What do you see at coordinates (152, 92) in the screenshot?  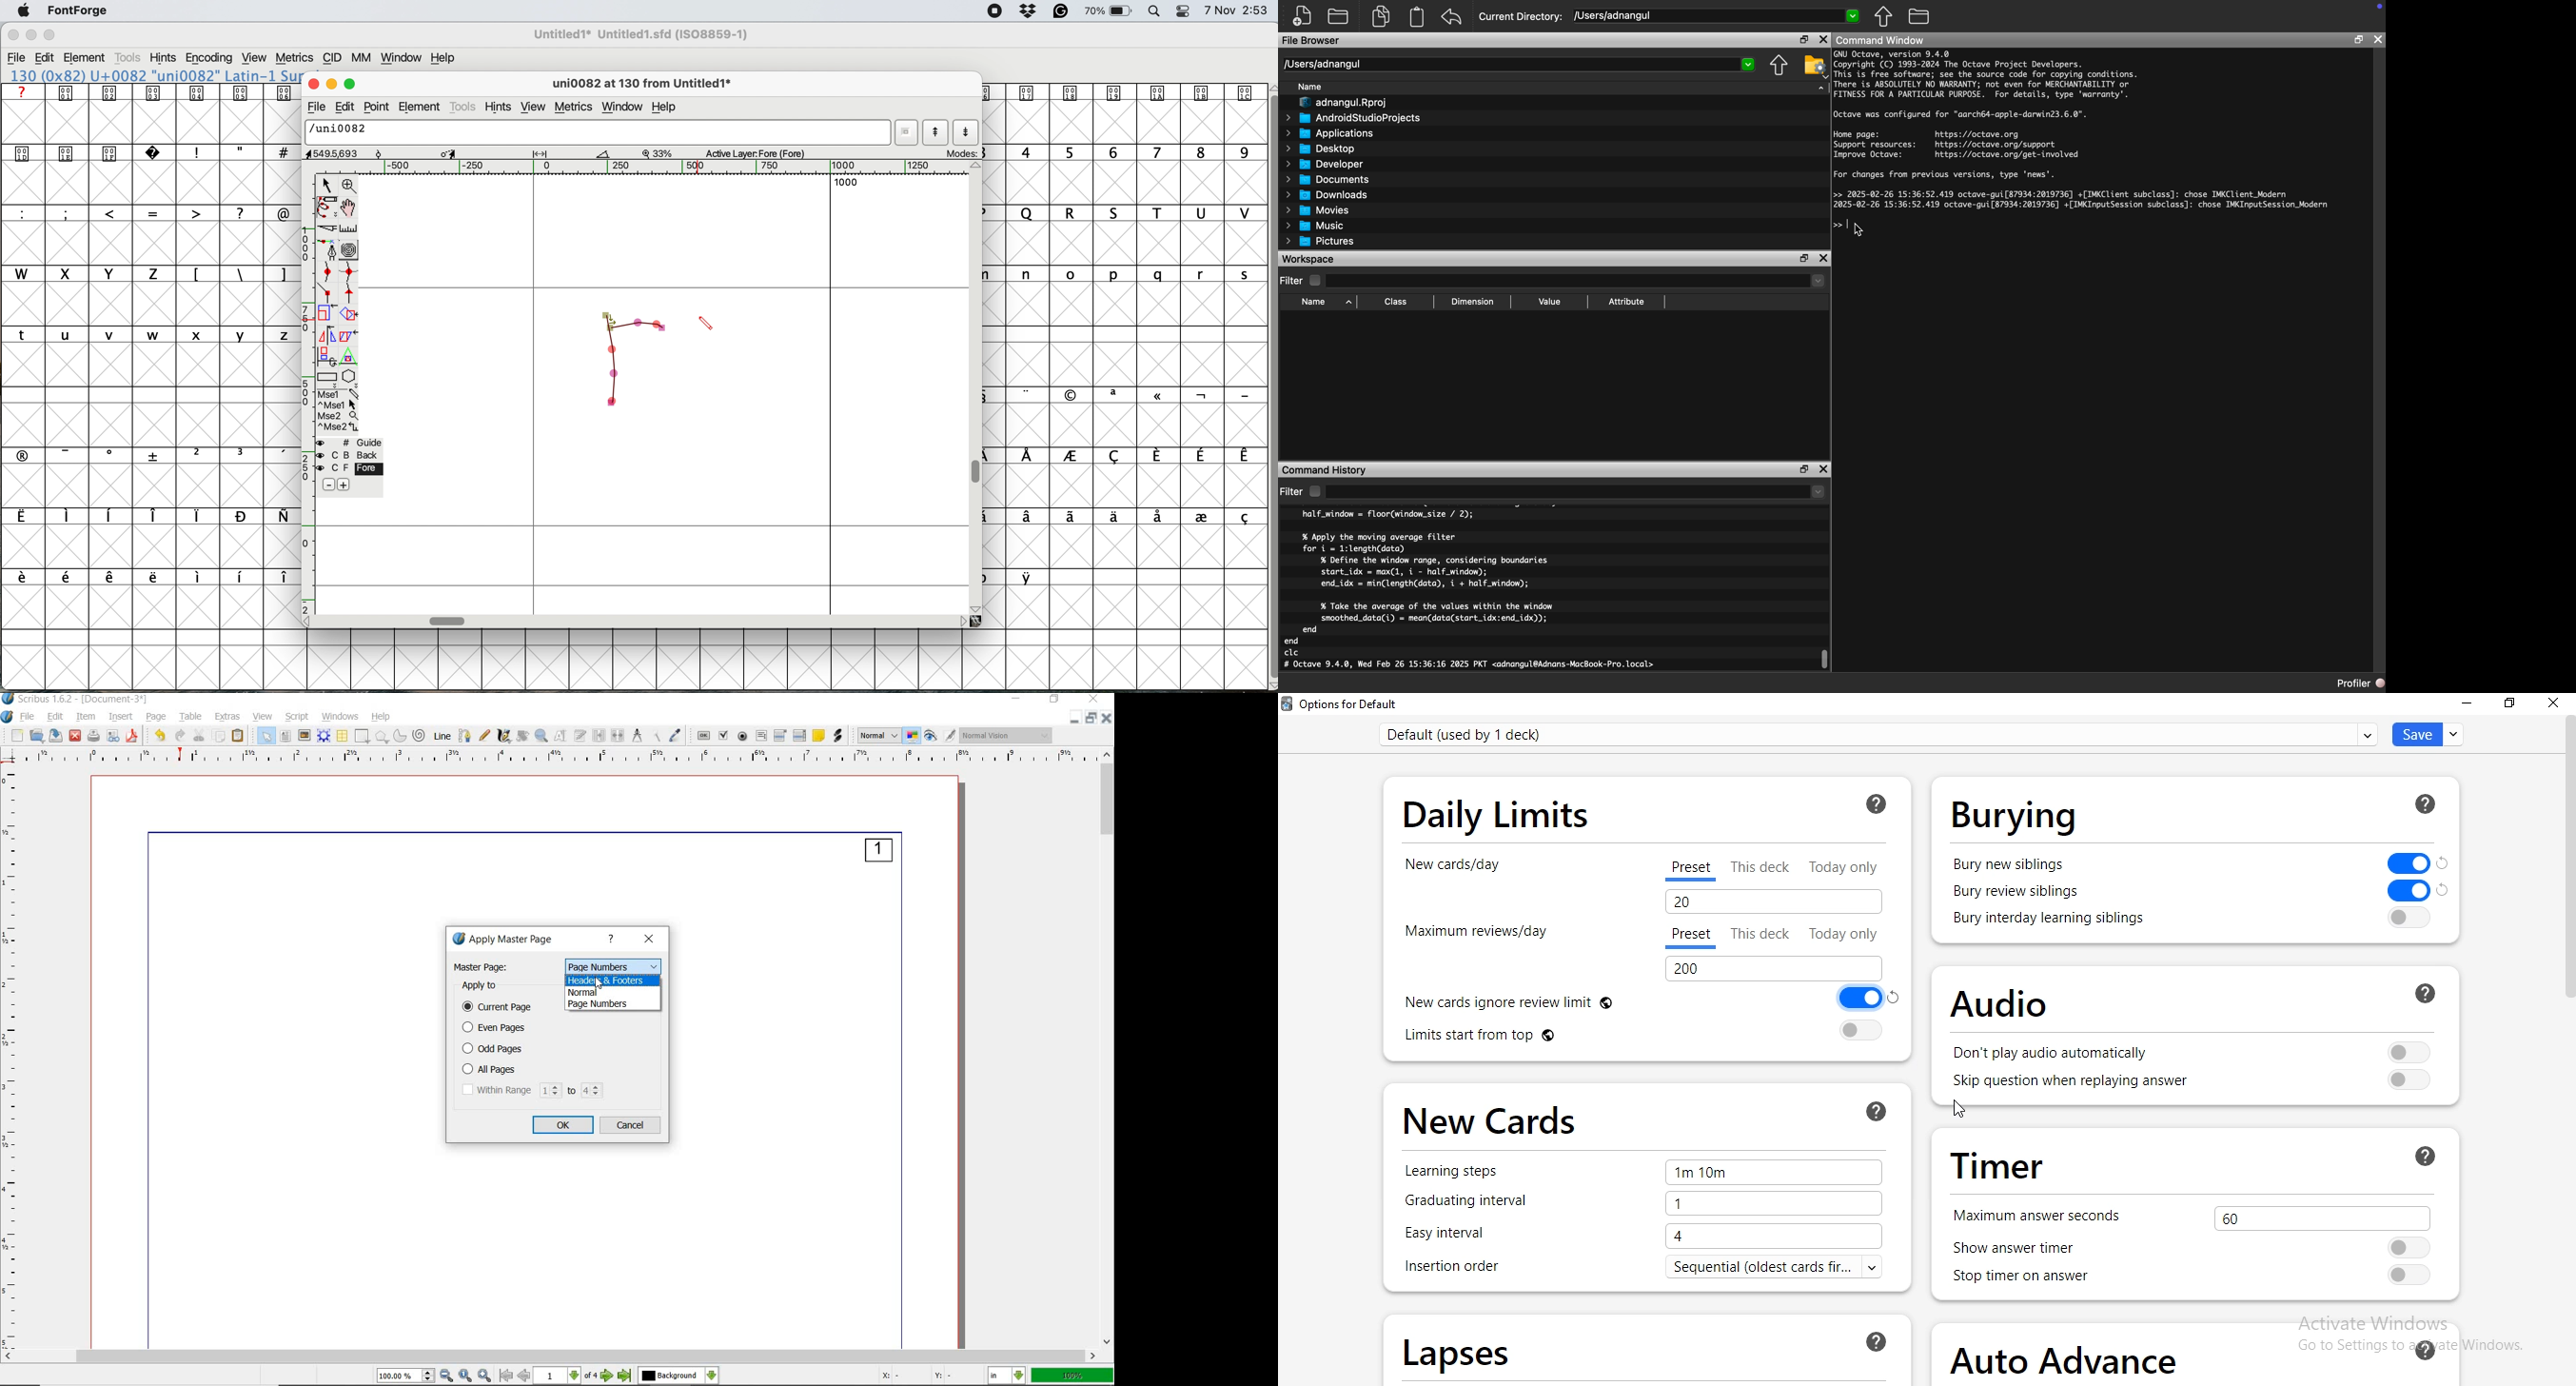 I see `special icons` at bounding box center [152, 92].